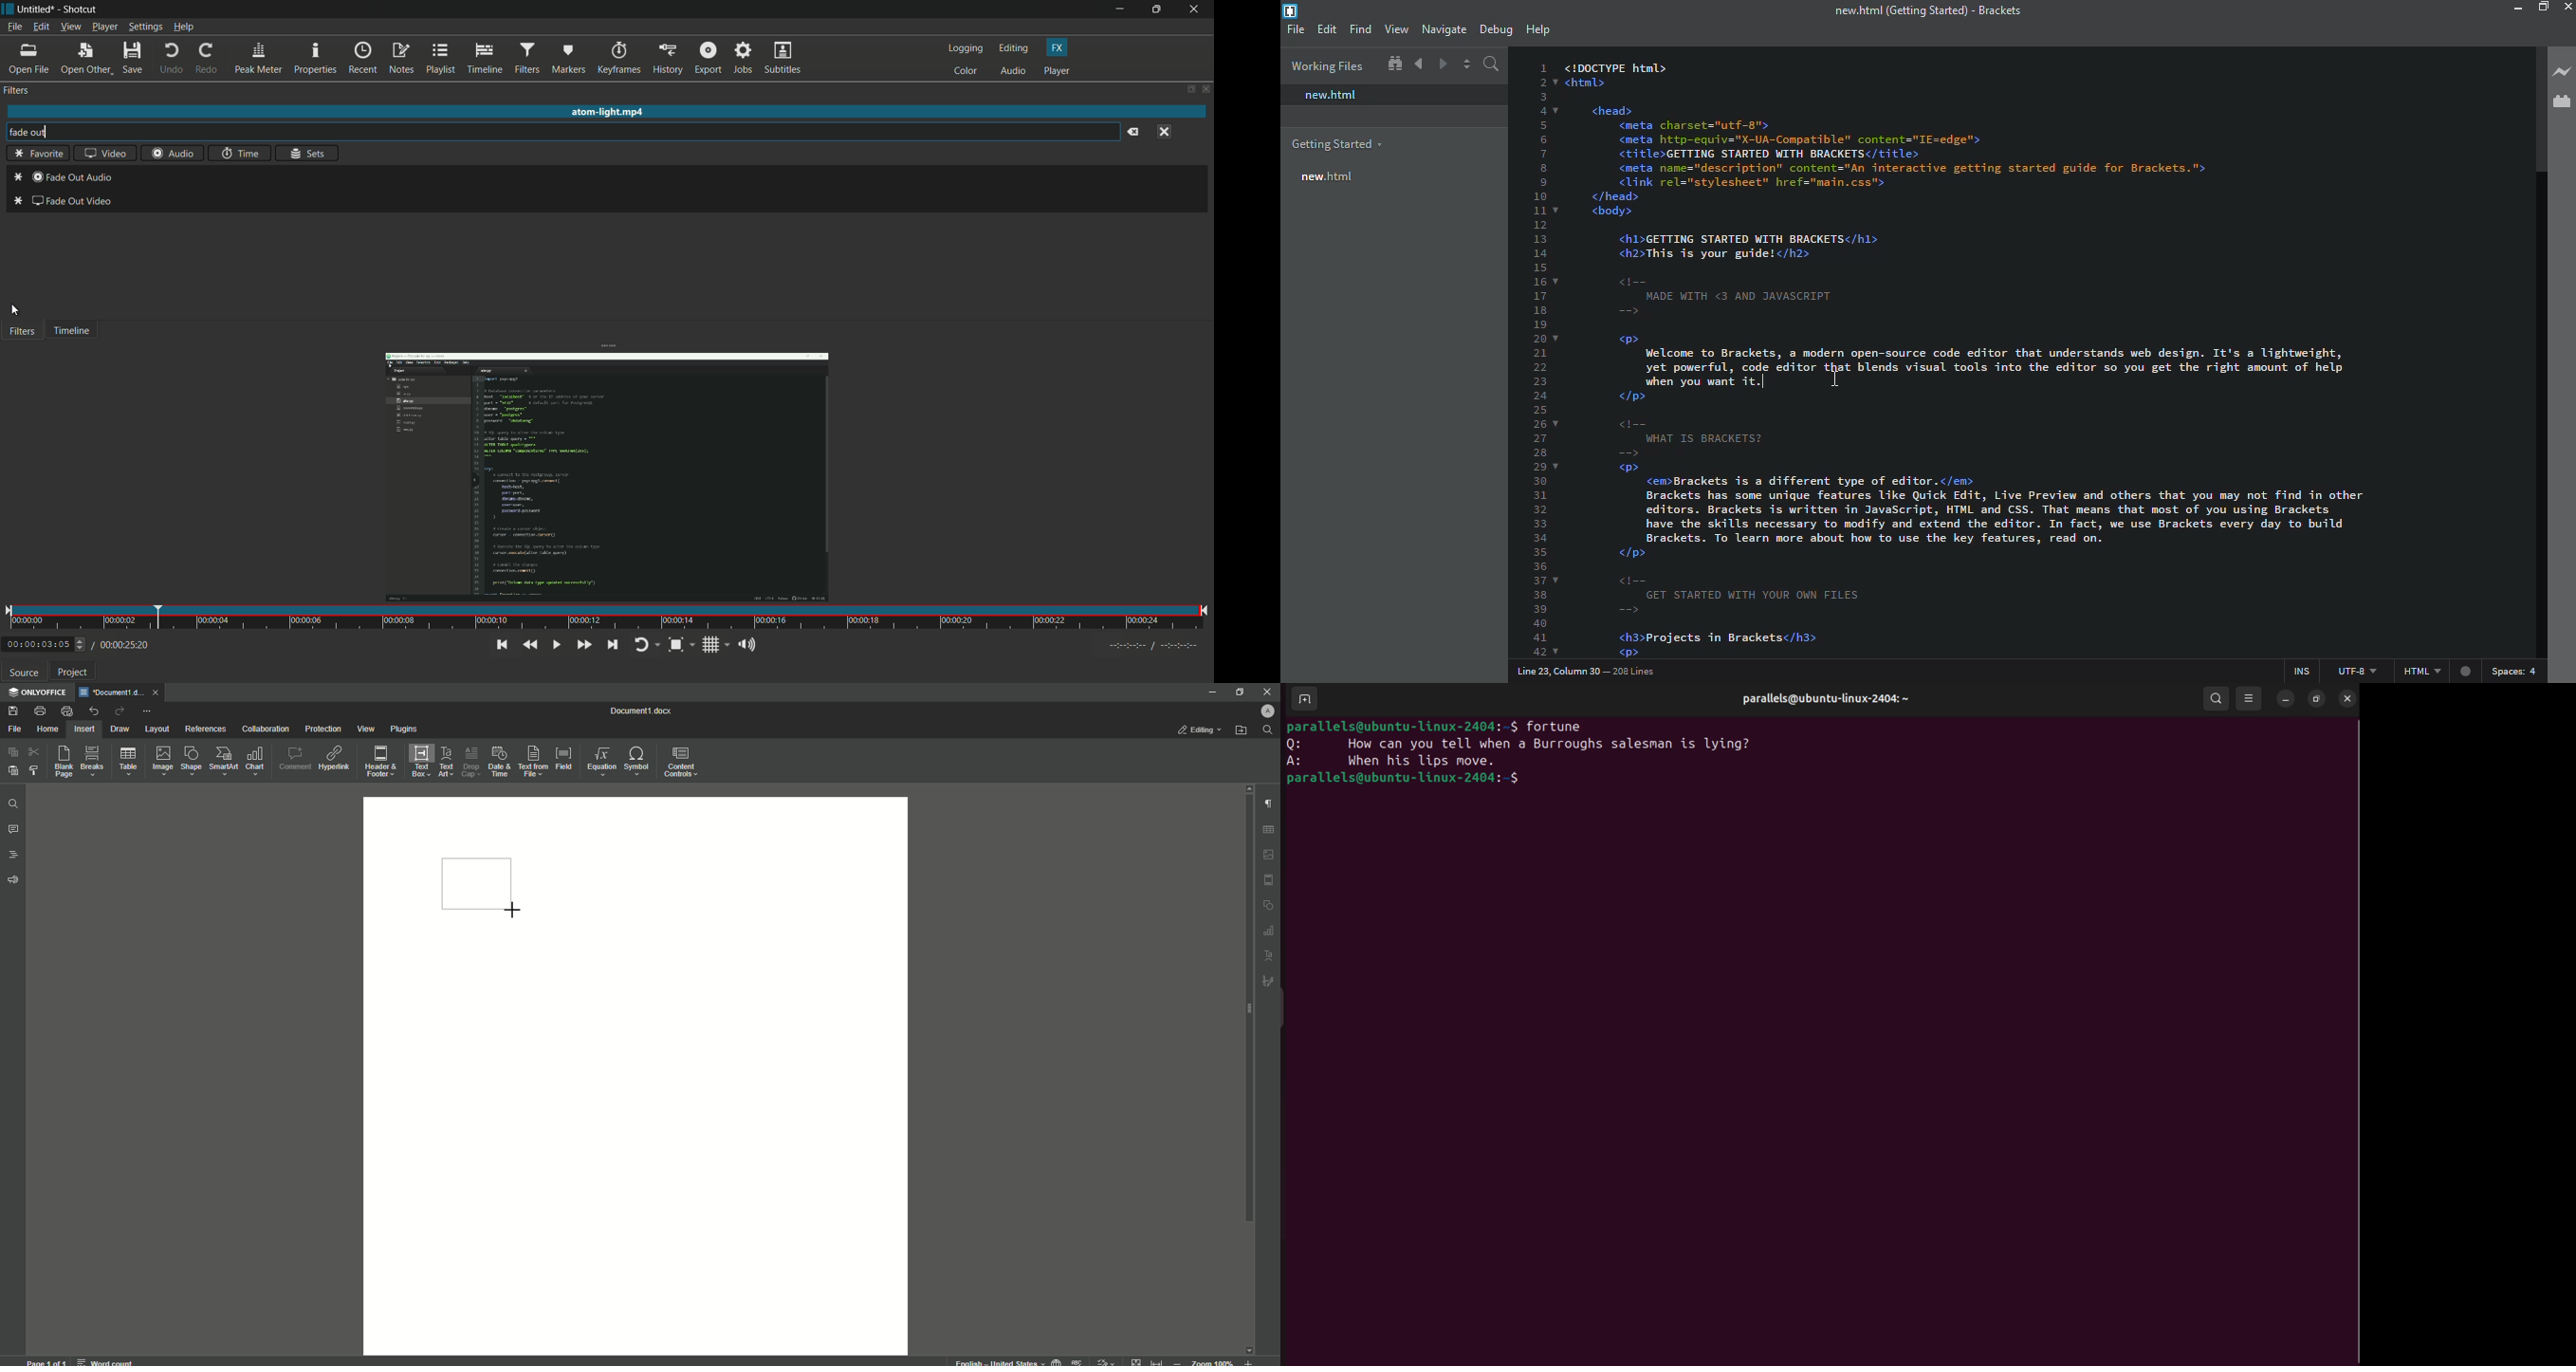 The image size is (2576, 1372). I want to click on find, so click(1361, 29).